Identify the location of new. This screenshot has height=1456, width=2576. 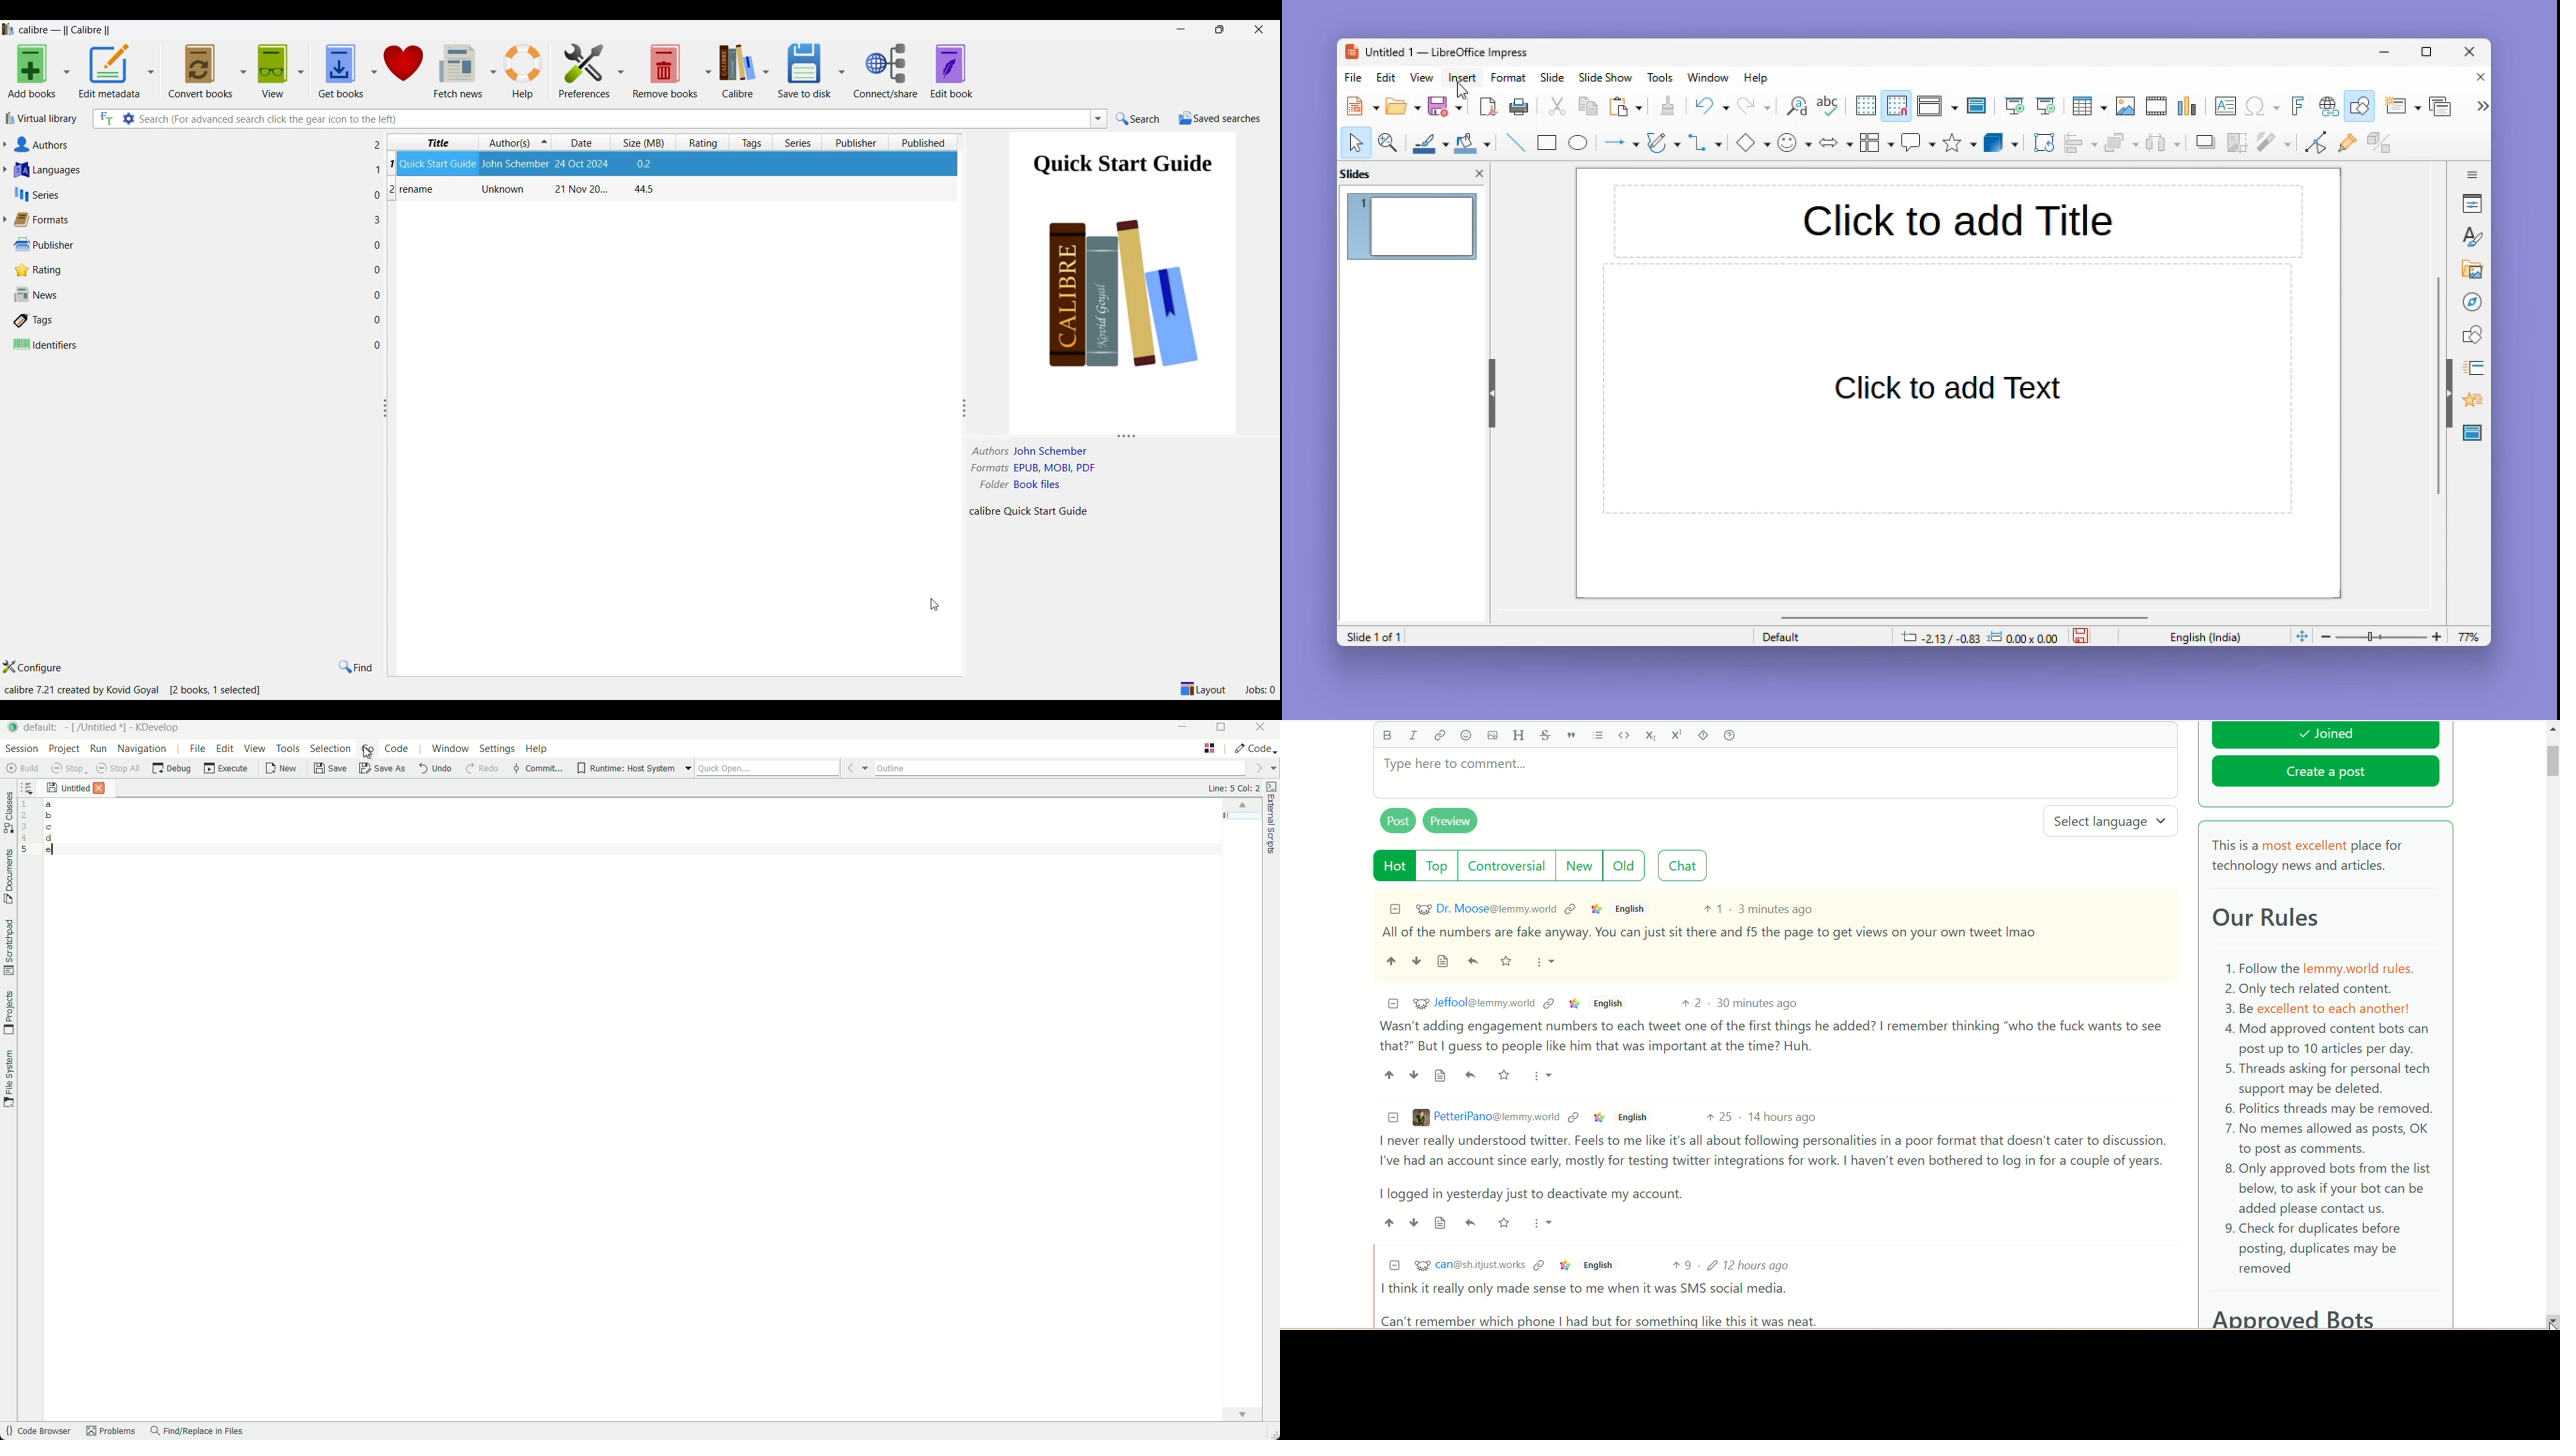
(1577, 866).